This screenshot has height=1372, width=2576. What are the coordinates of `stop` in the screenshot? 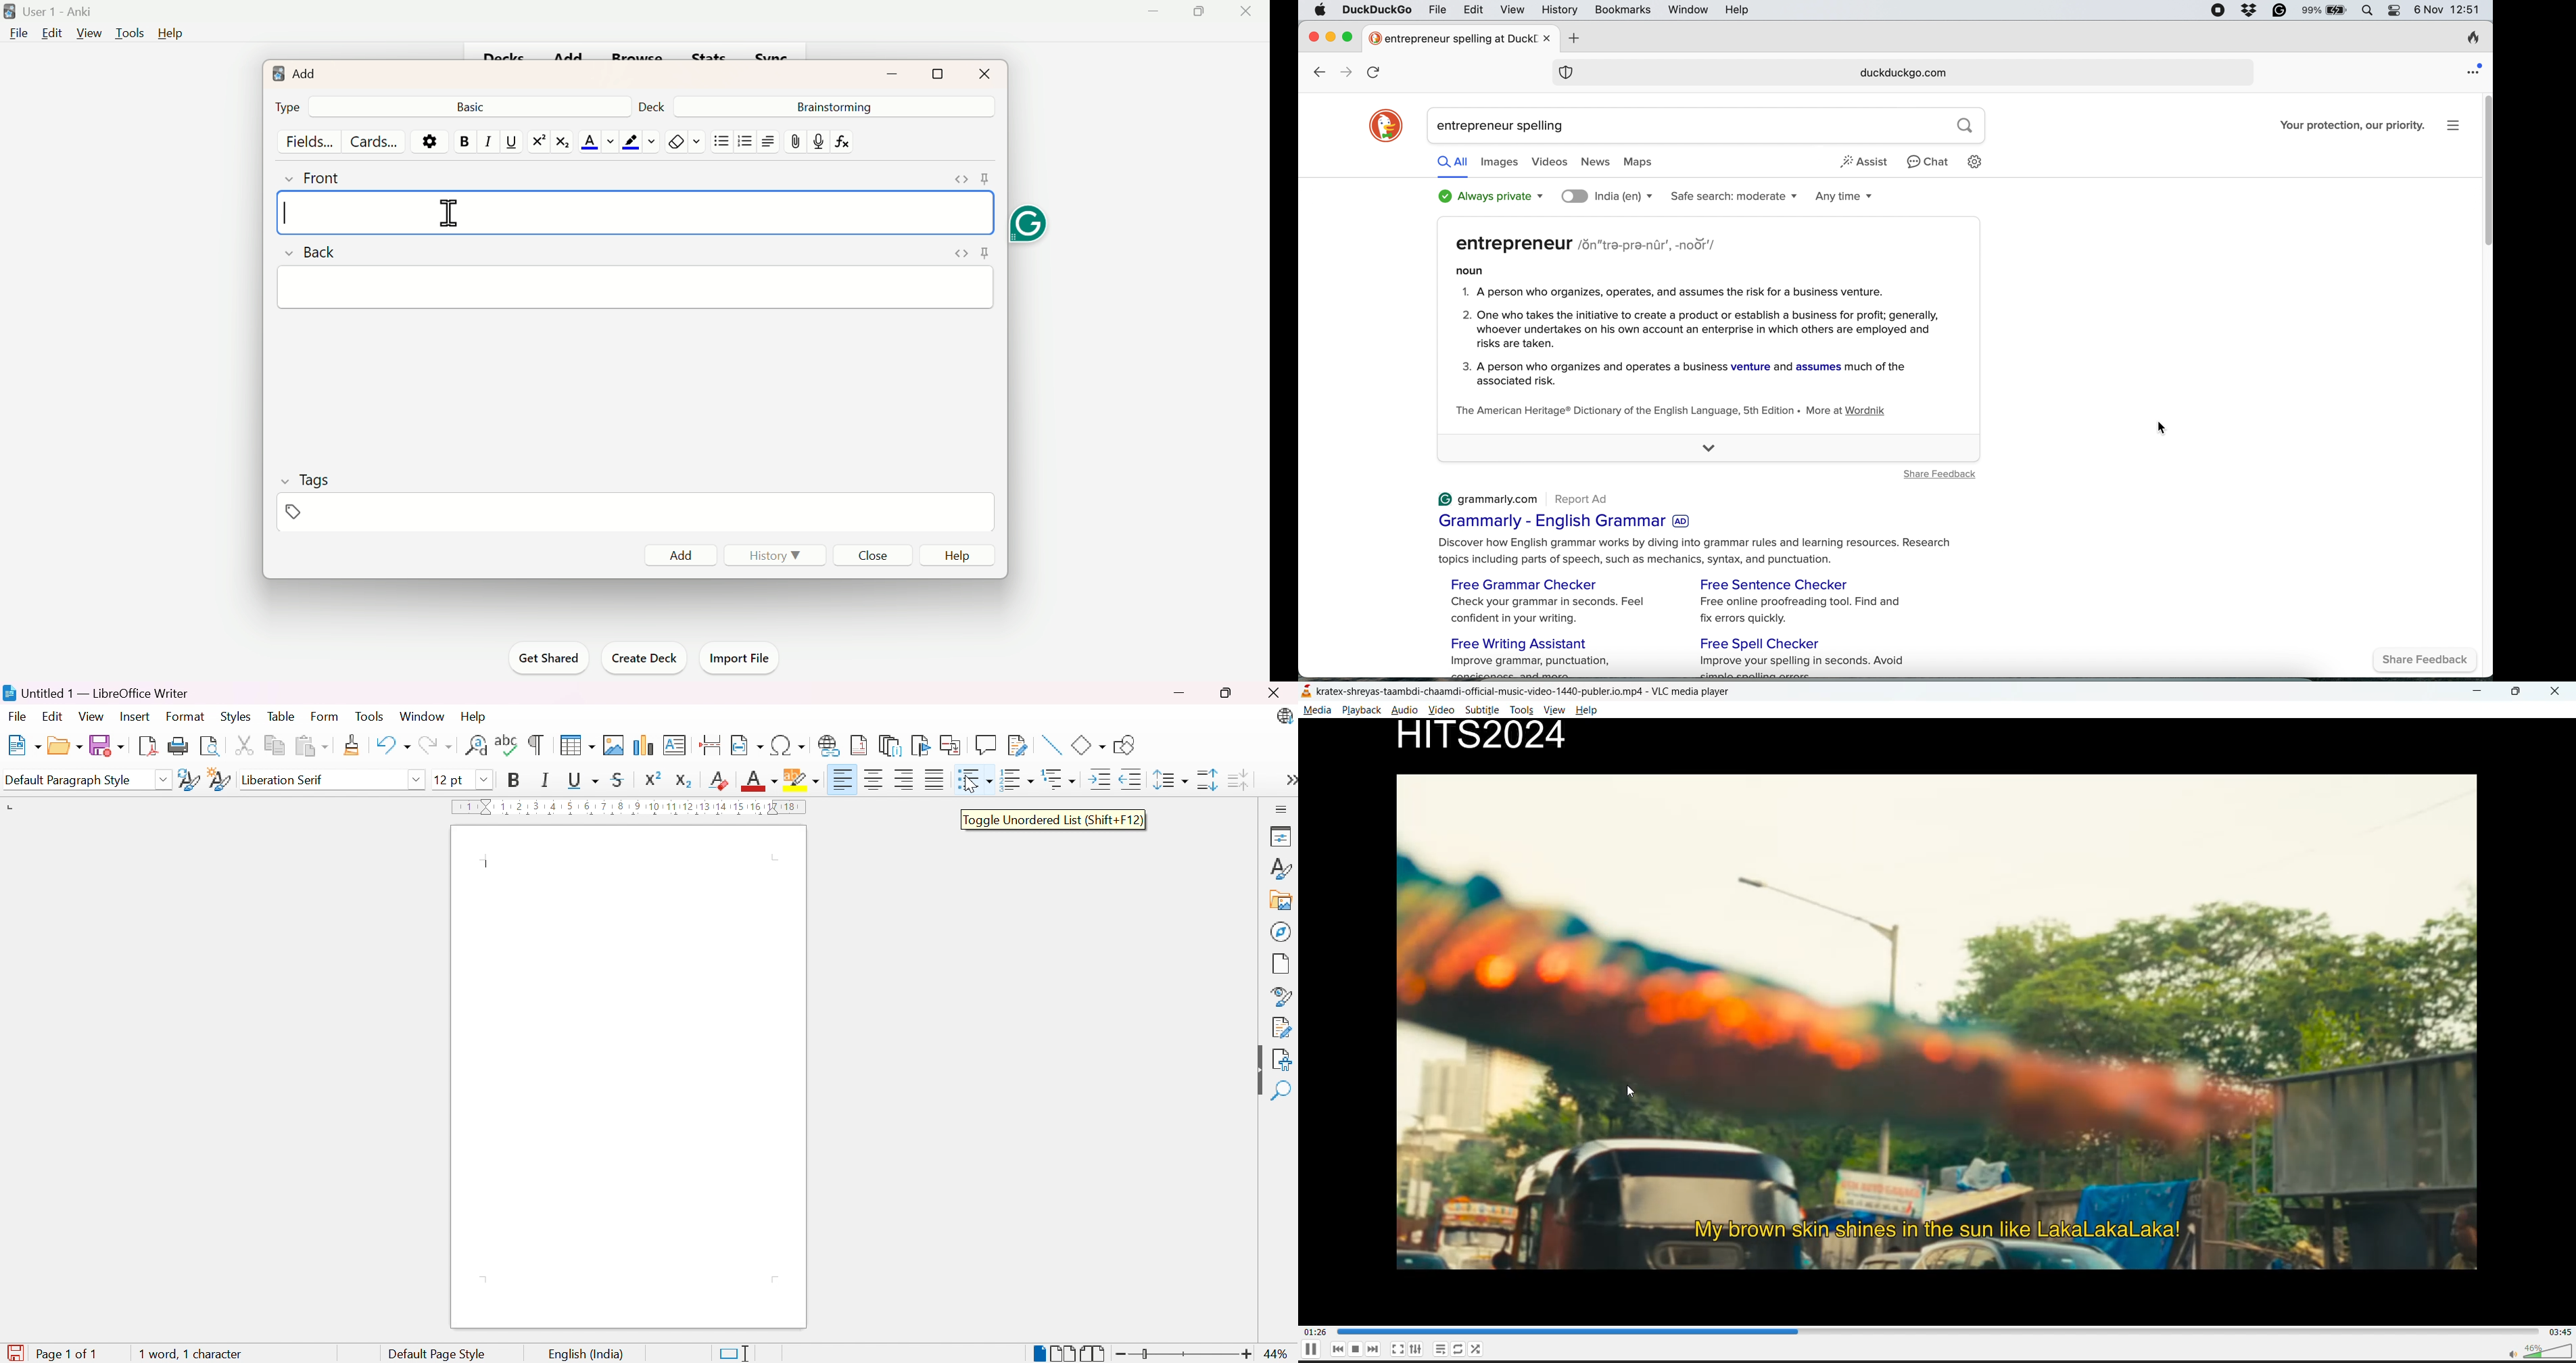 It's located at (1359, 1348).